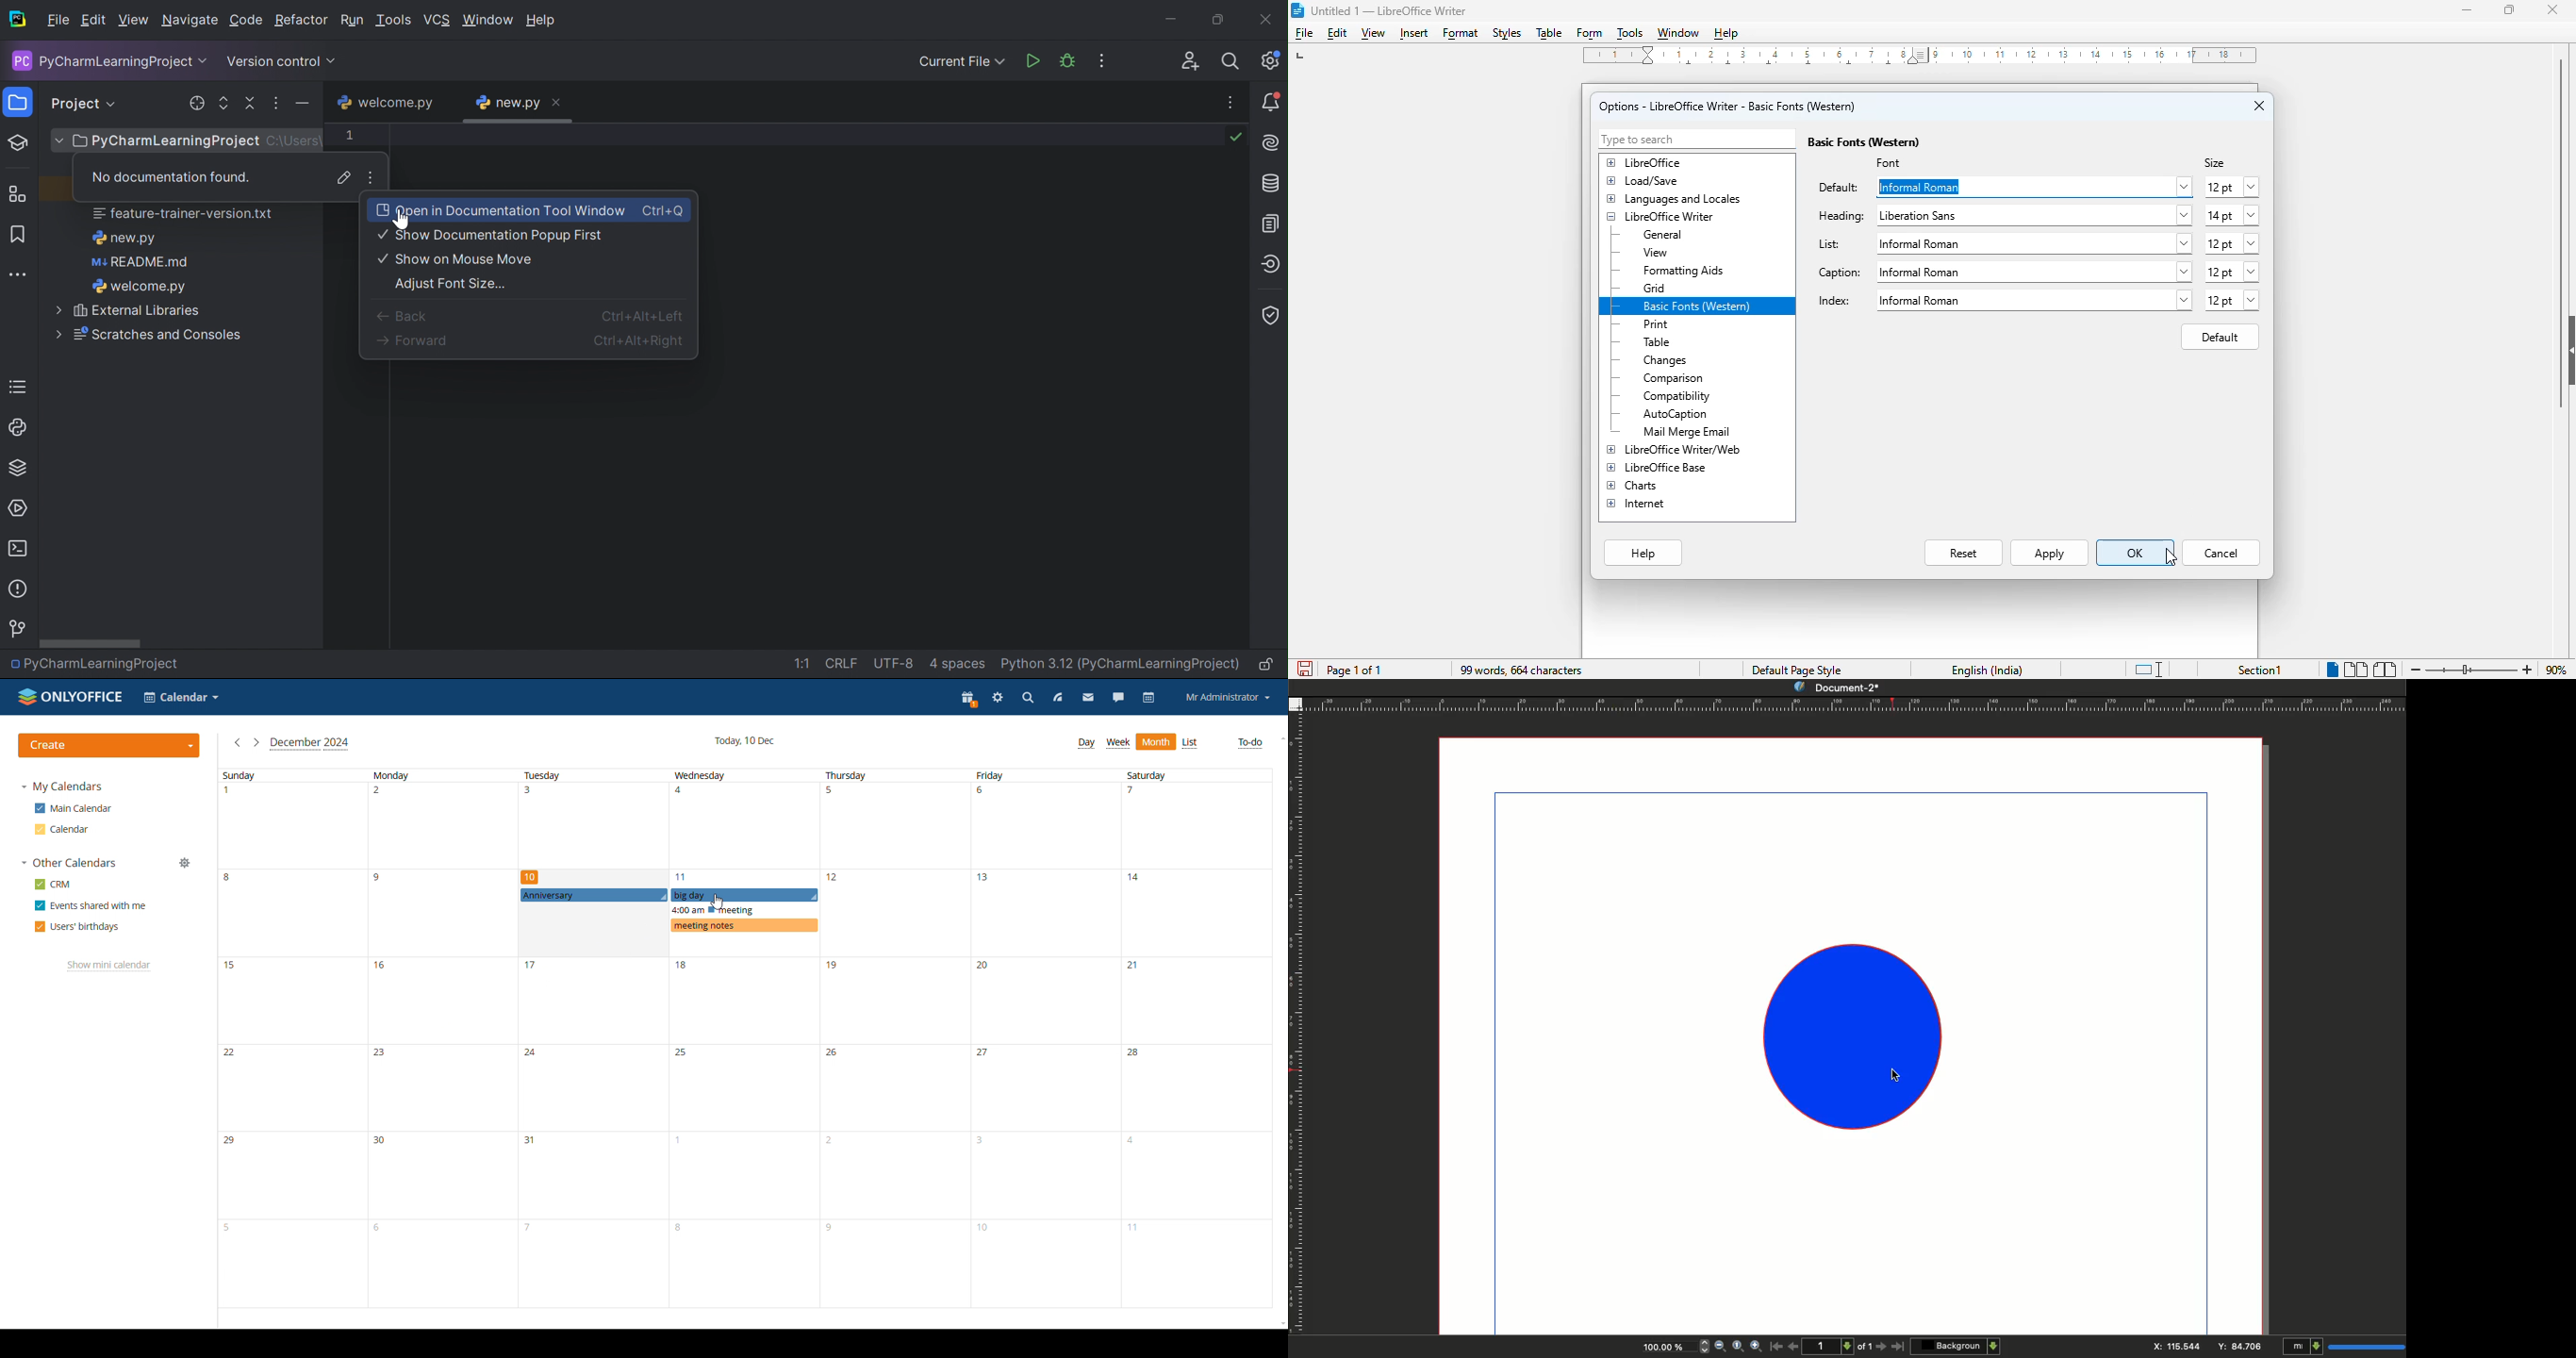 Image resolution: width=2576 pixels, height=1372 pixels. I want to click on view, so click(1657, 253).